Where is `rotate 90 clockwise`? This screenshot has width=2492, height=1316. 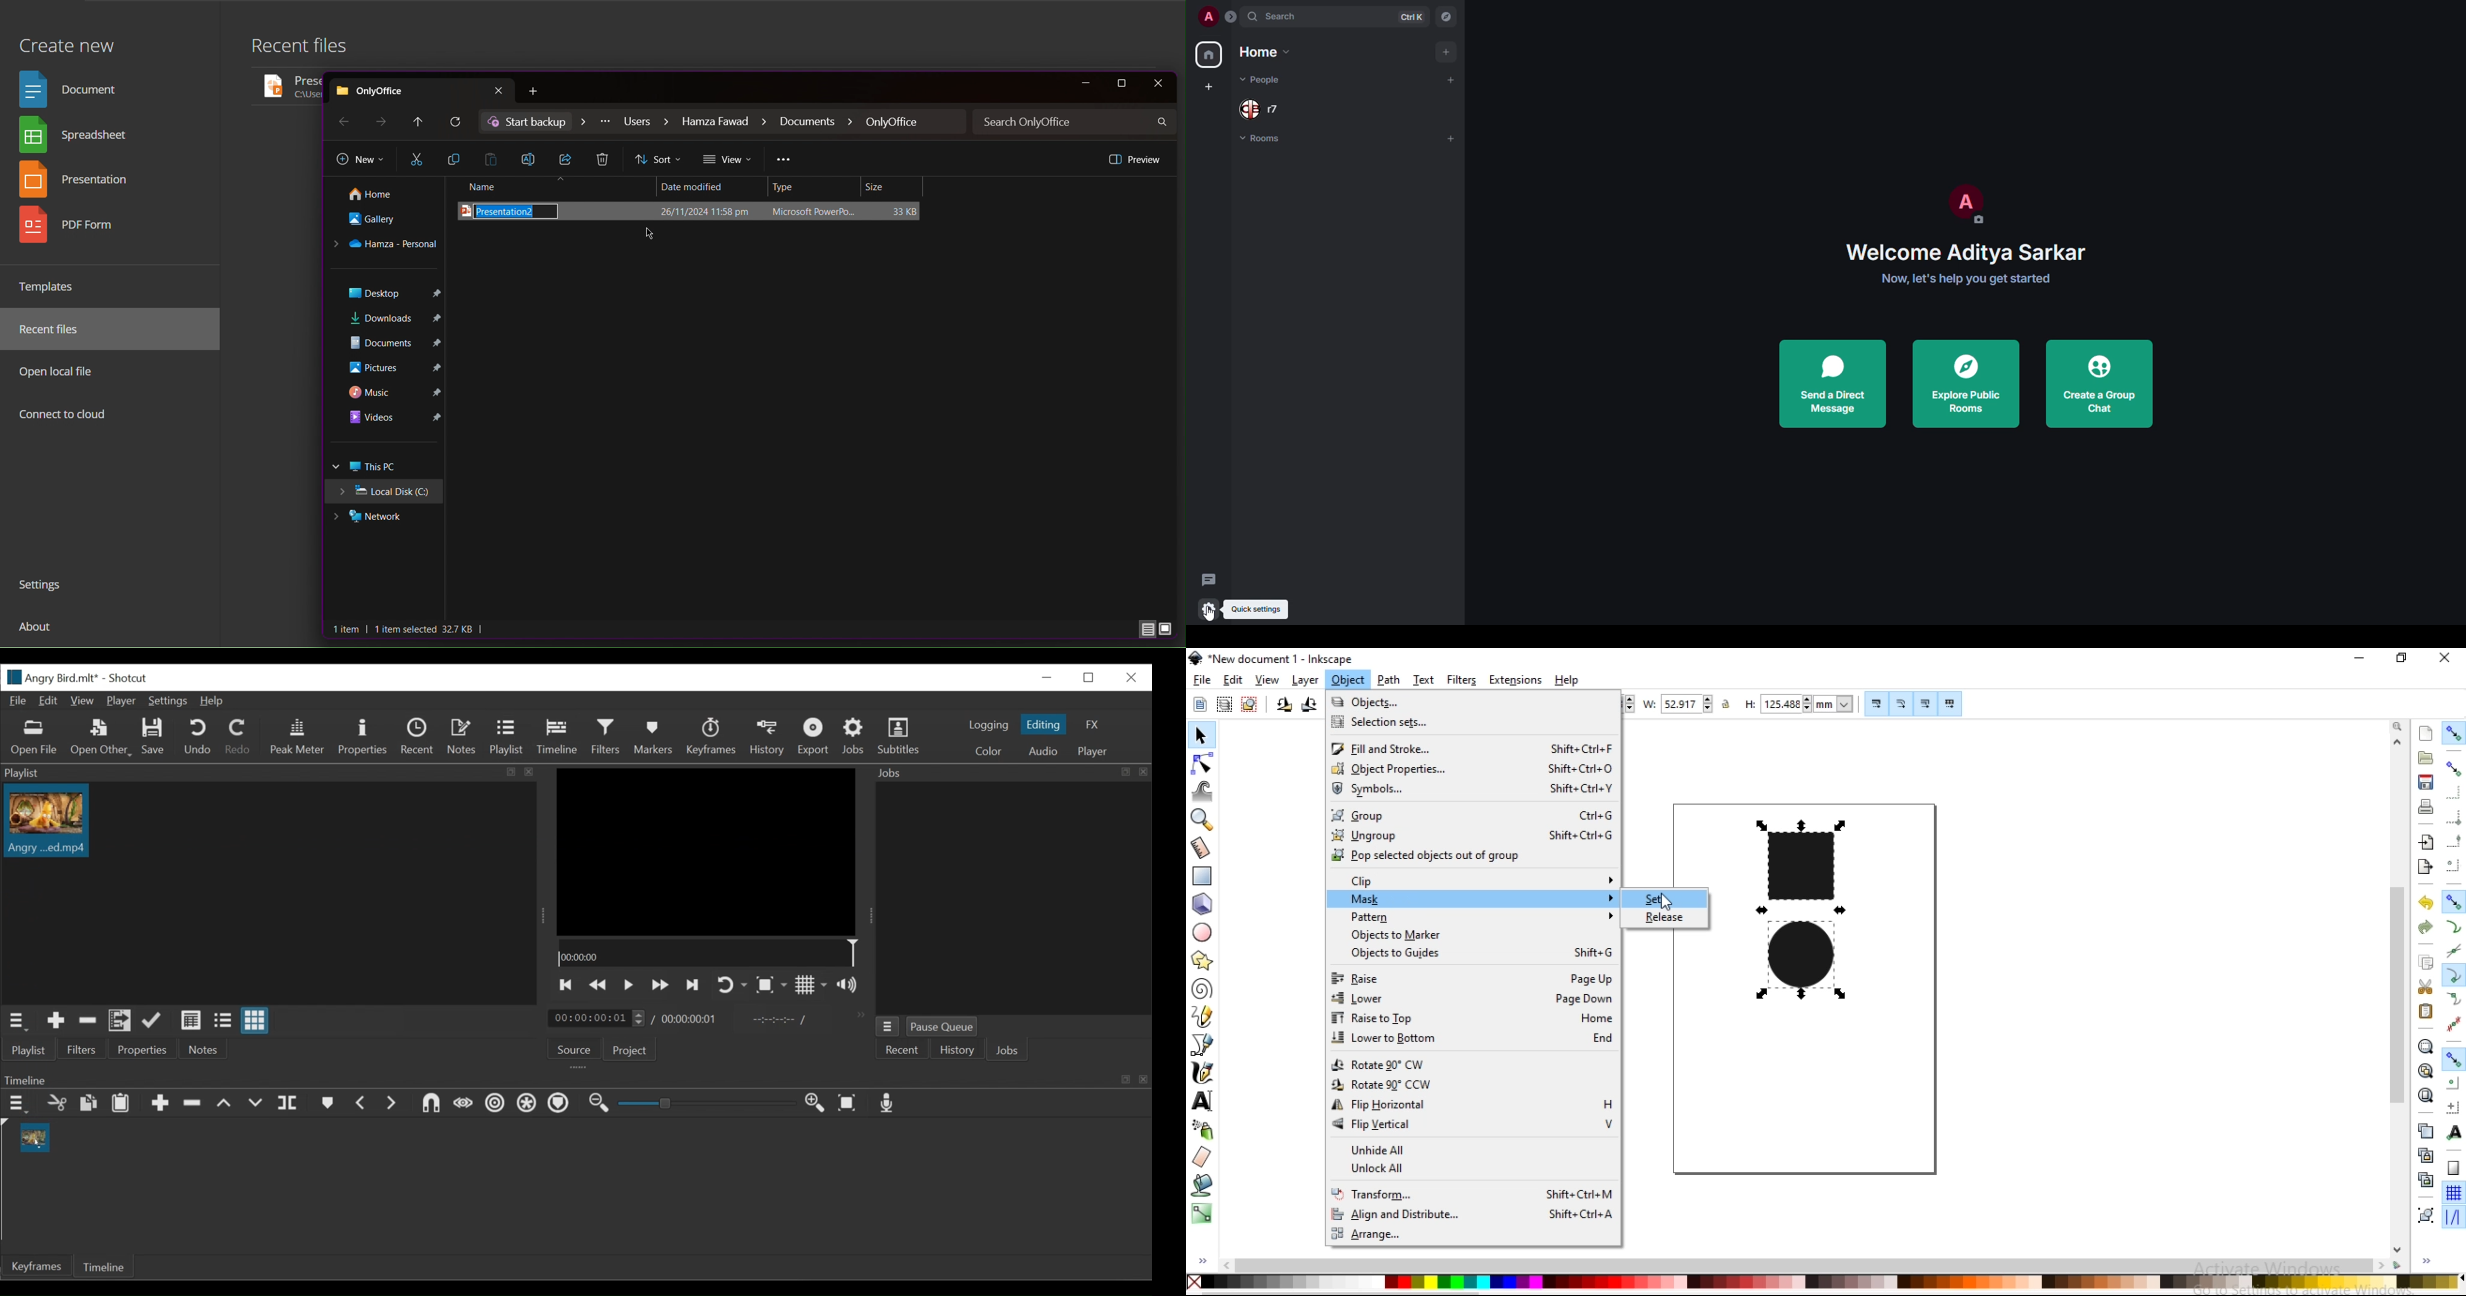 rotate 90 clockwise is located at coordinates (1308, 706).